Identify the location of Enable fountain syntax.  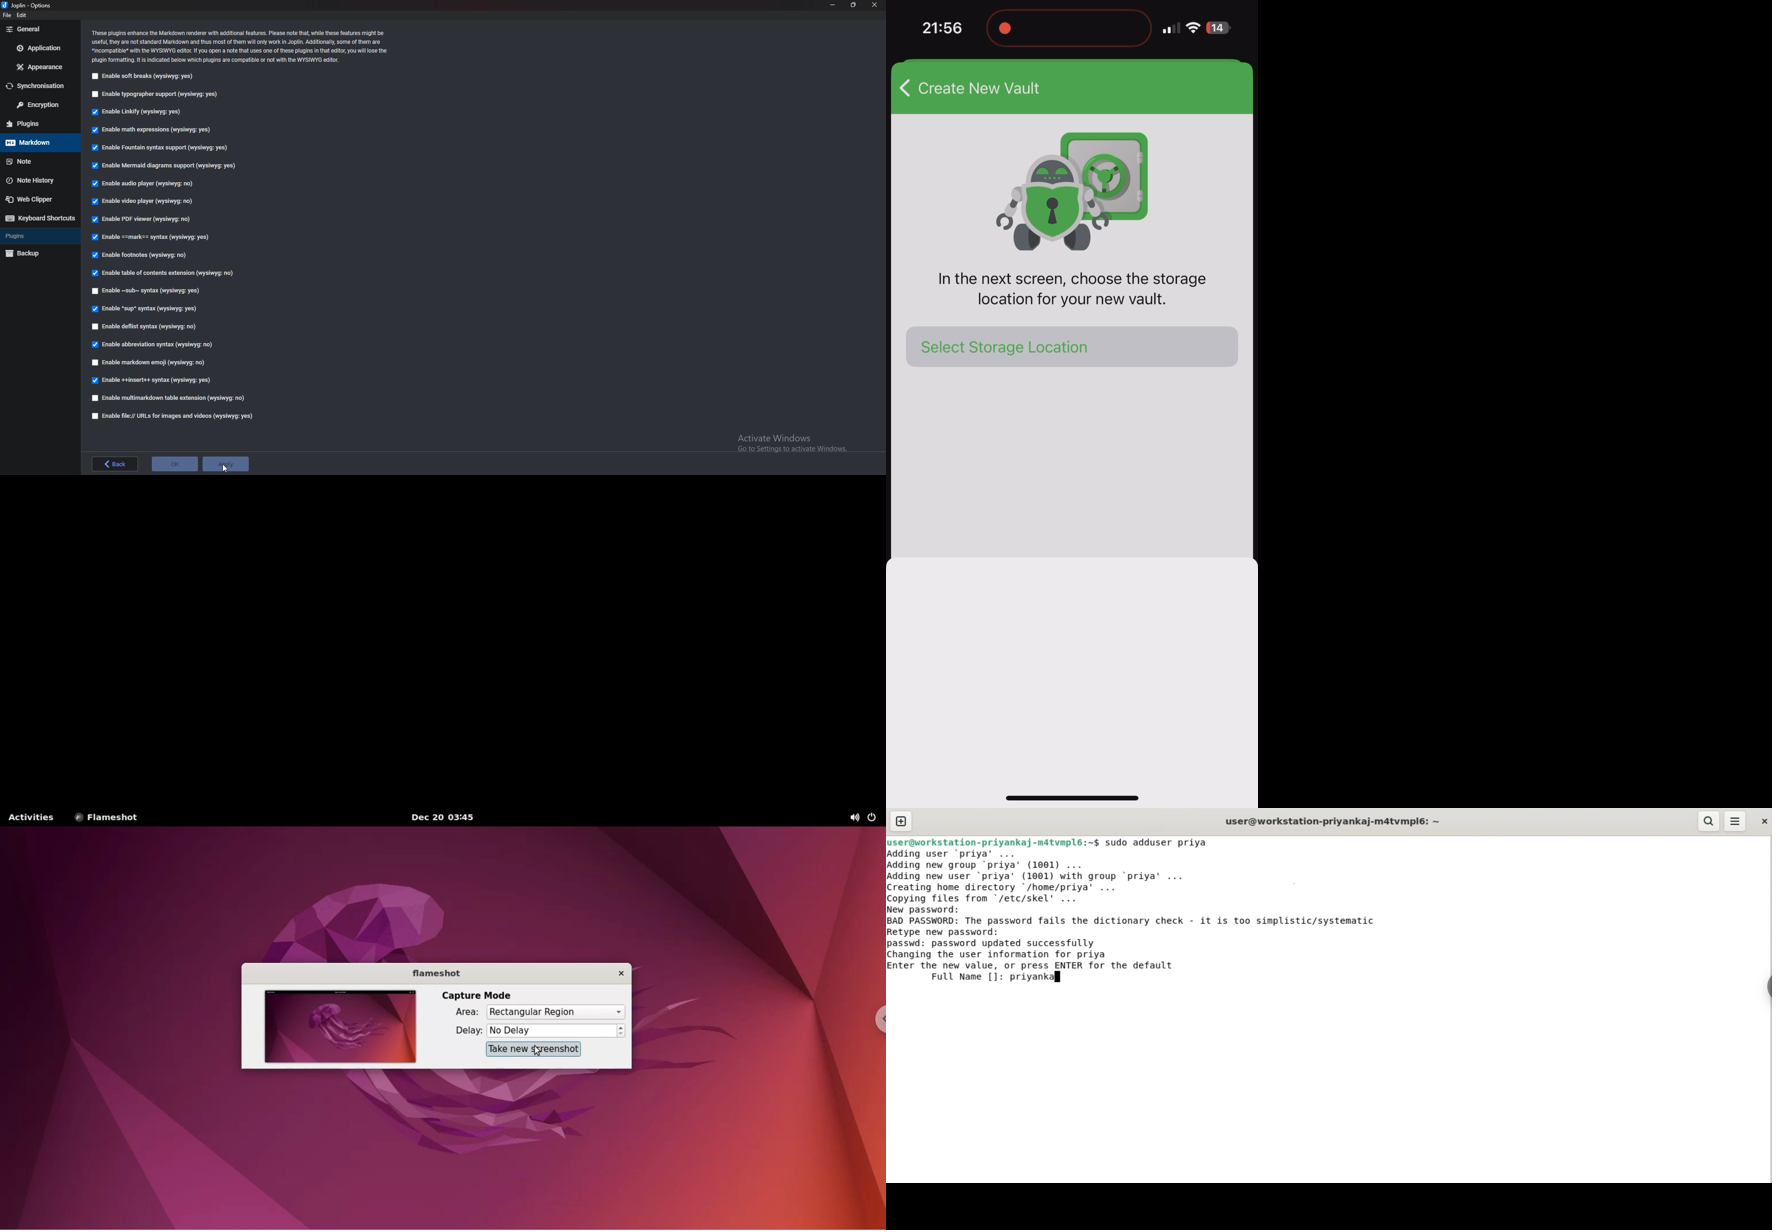
(161, 147).